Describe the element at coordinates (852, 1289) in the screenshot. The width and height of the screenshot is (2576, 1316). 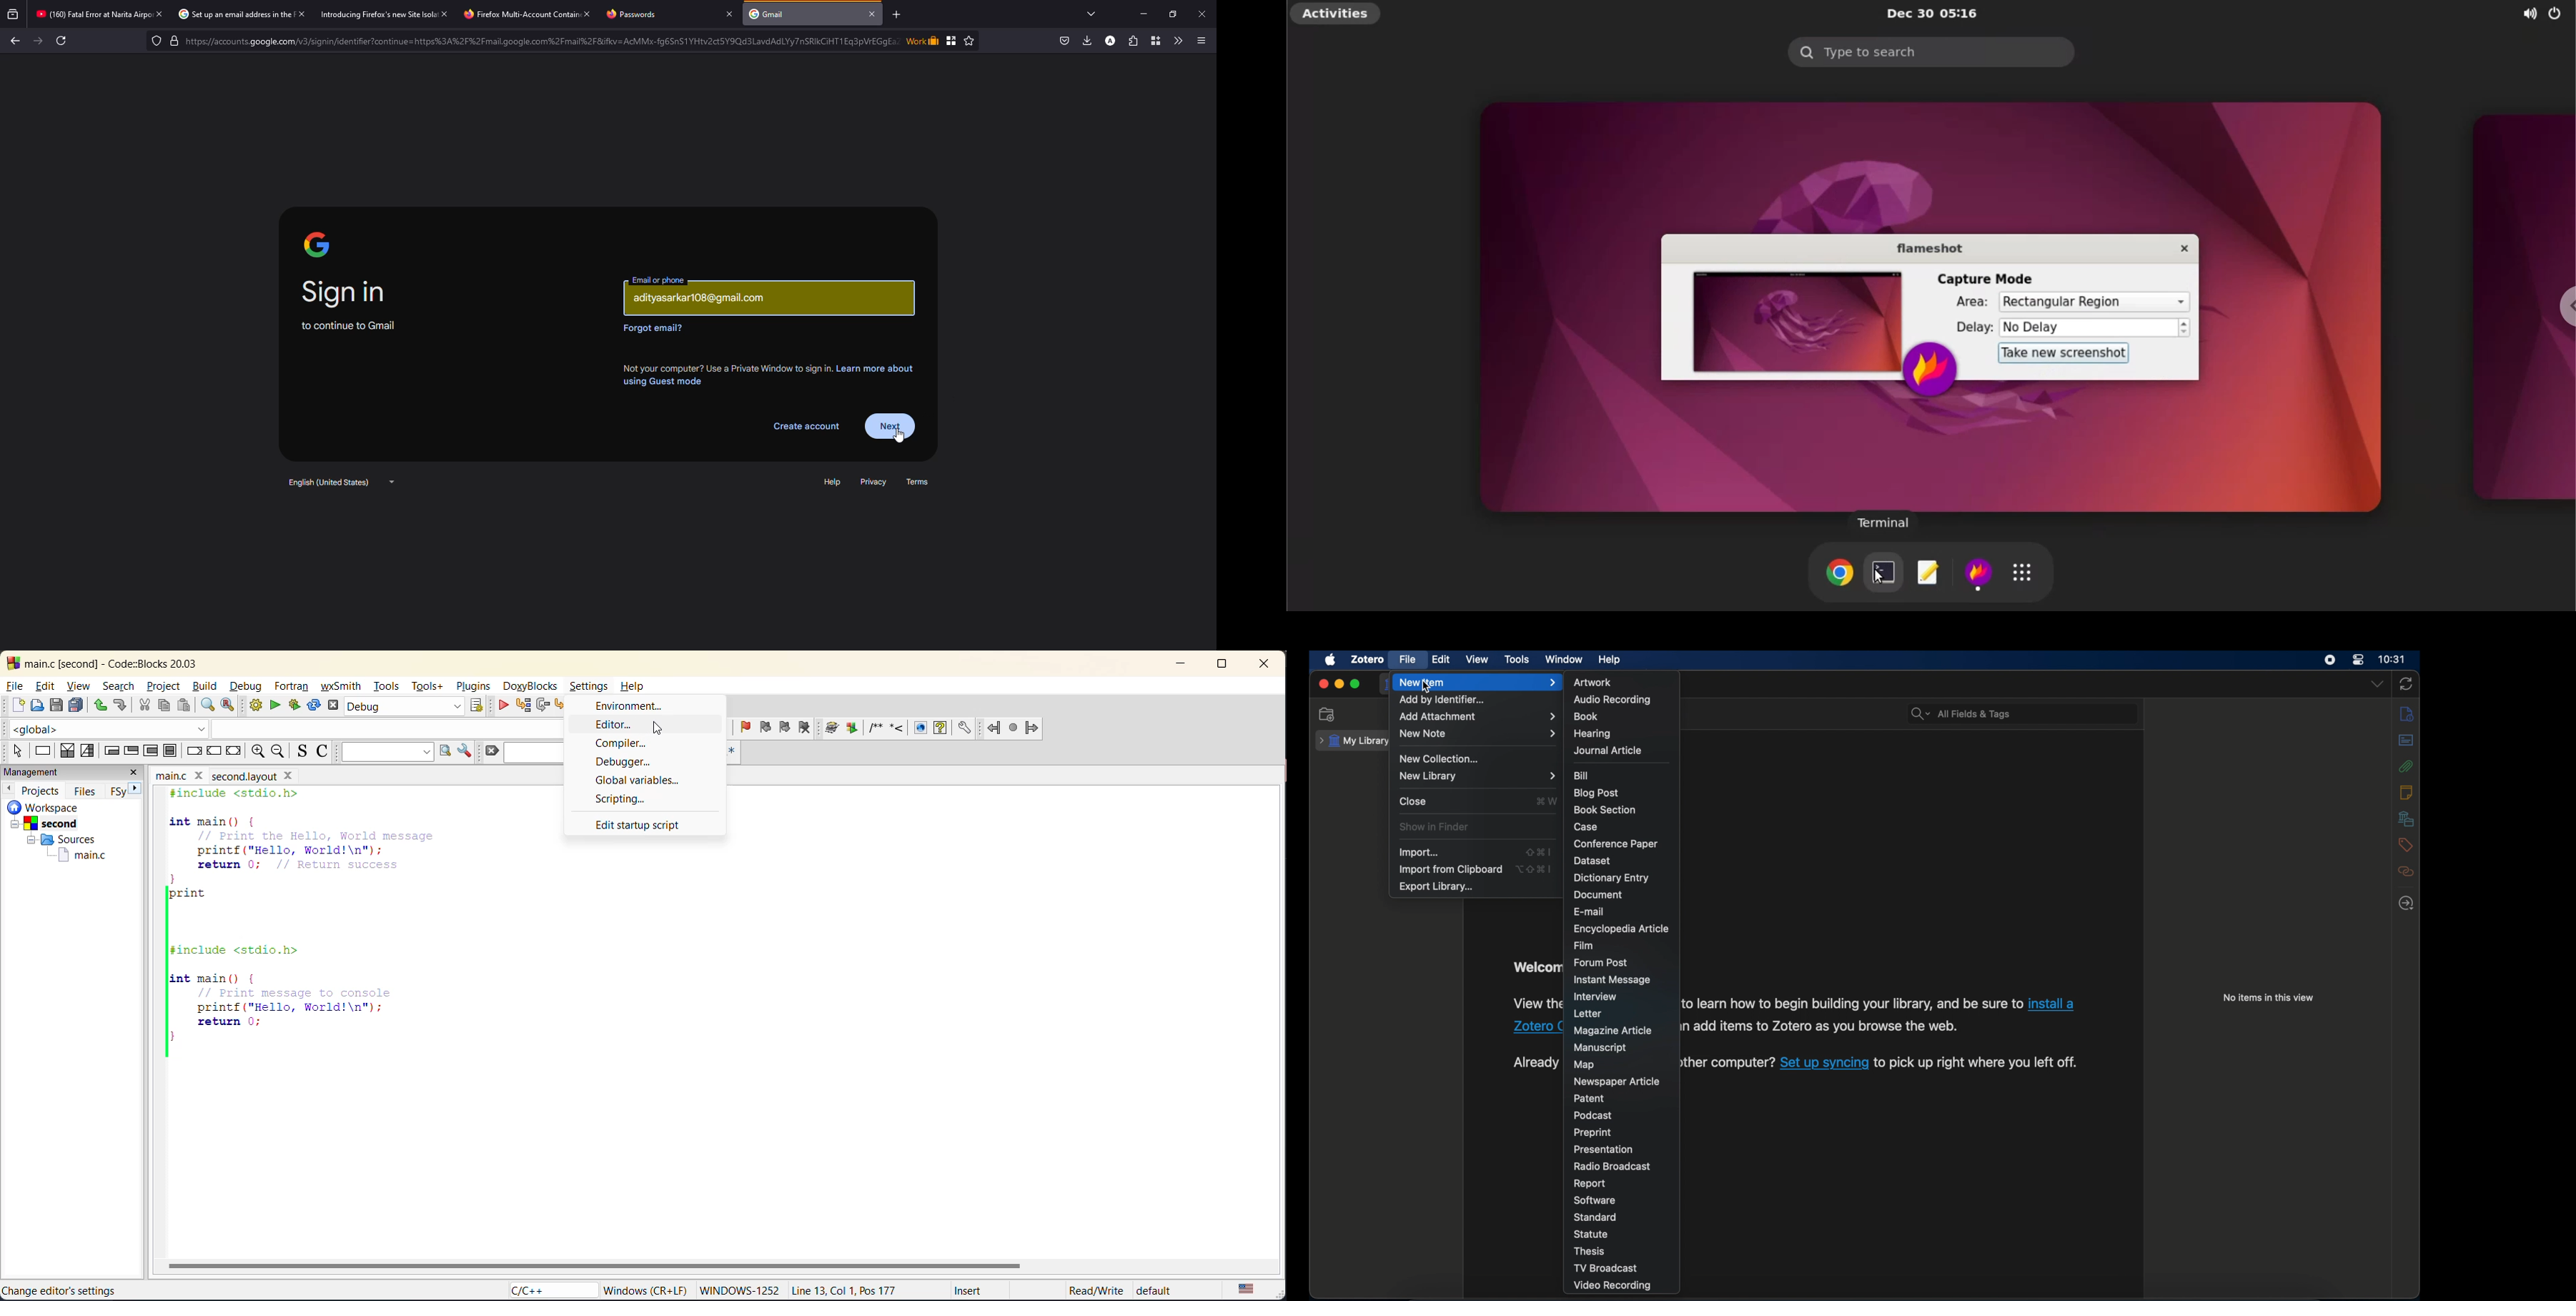
I see `Line 13, Col 1, Pos 177` at that location.